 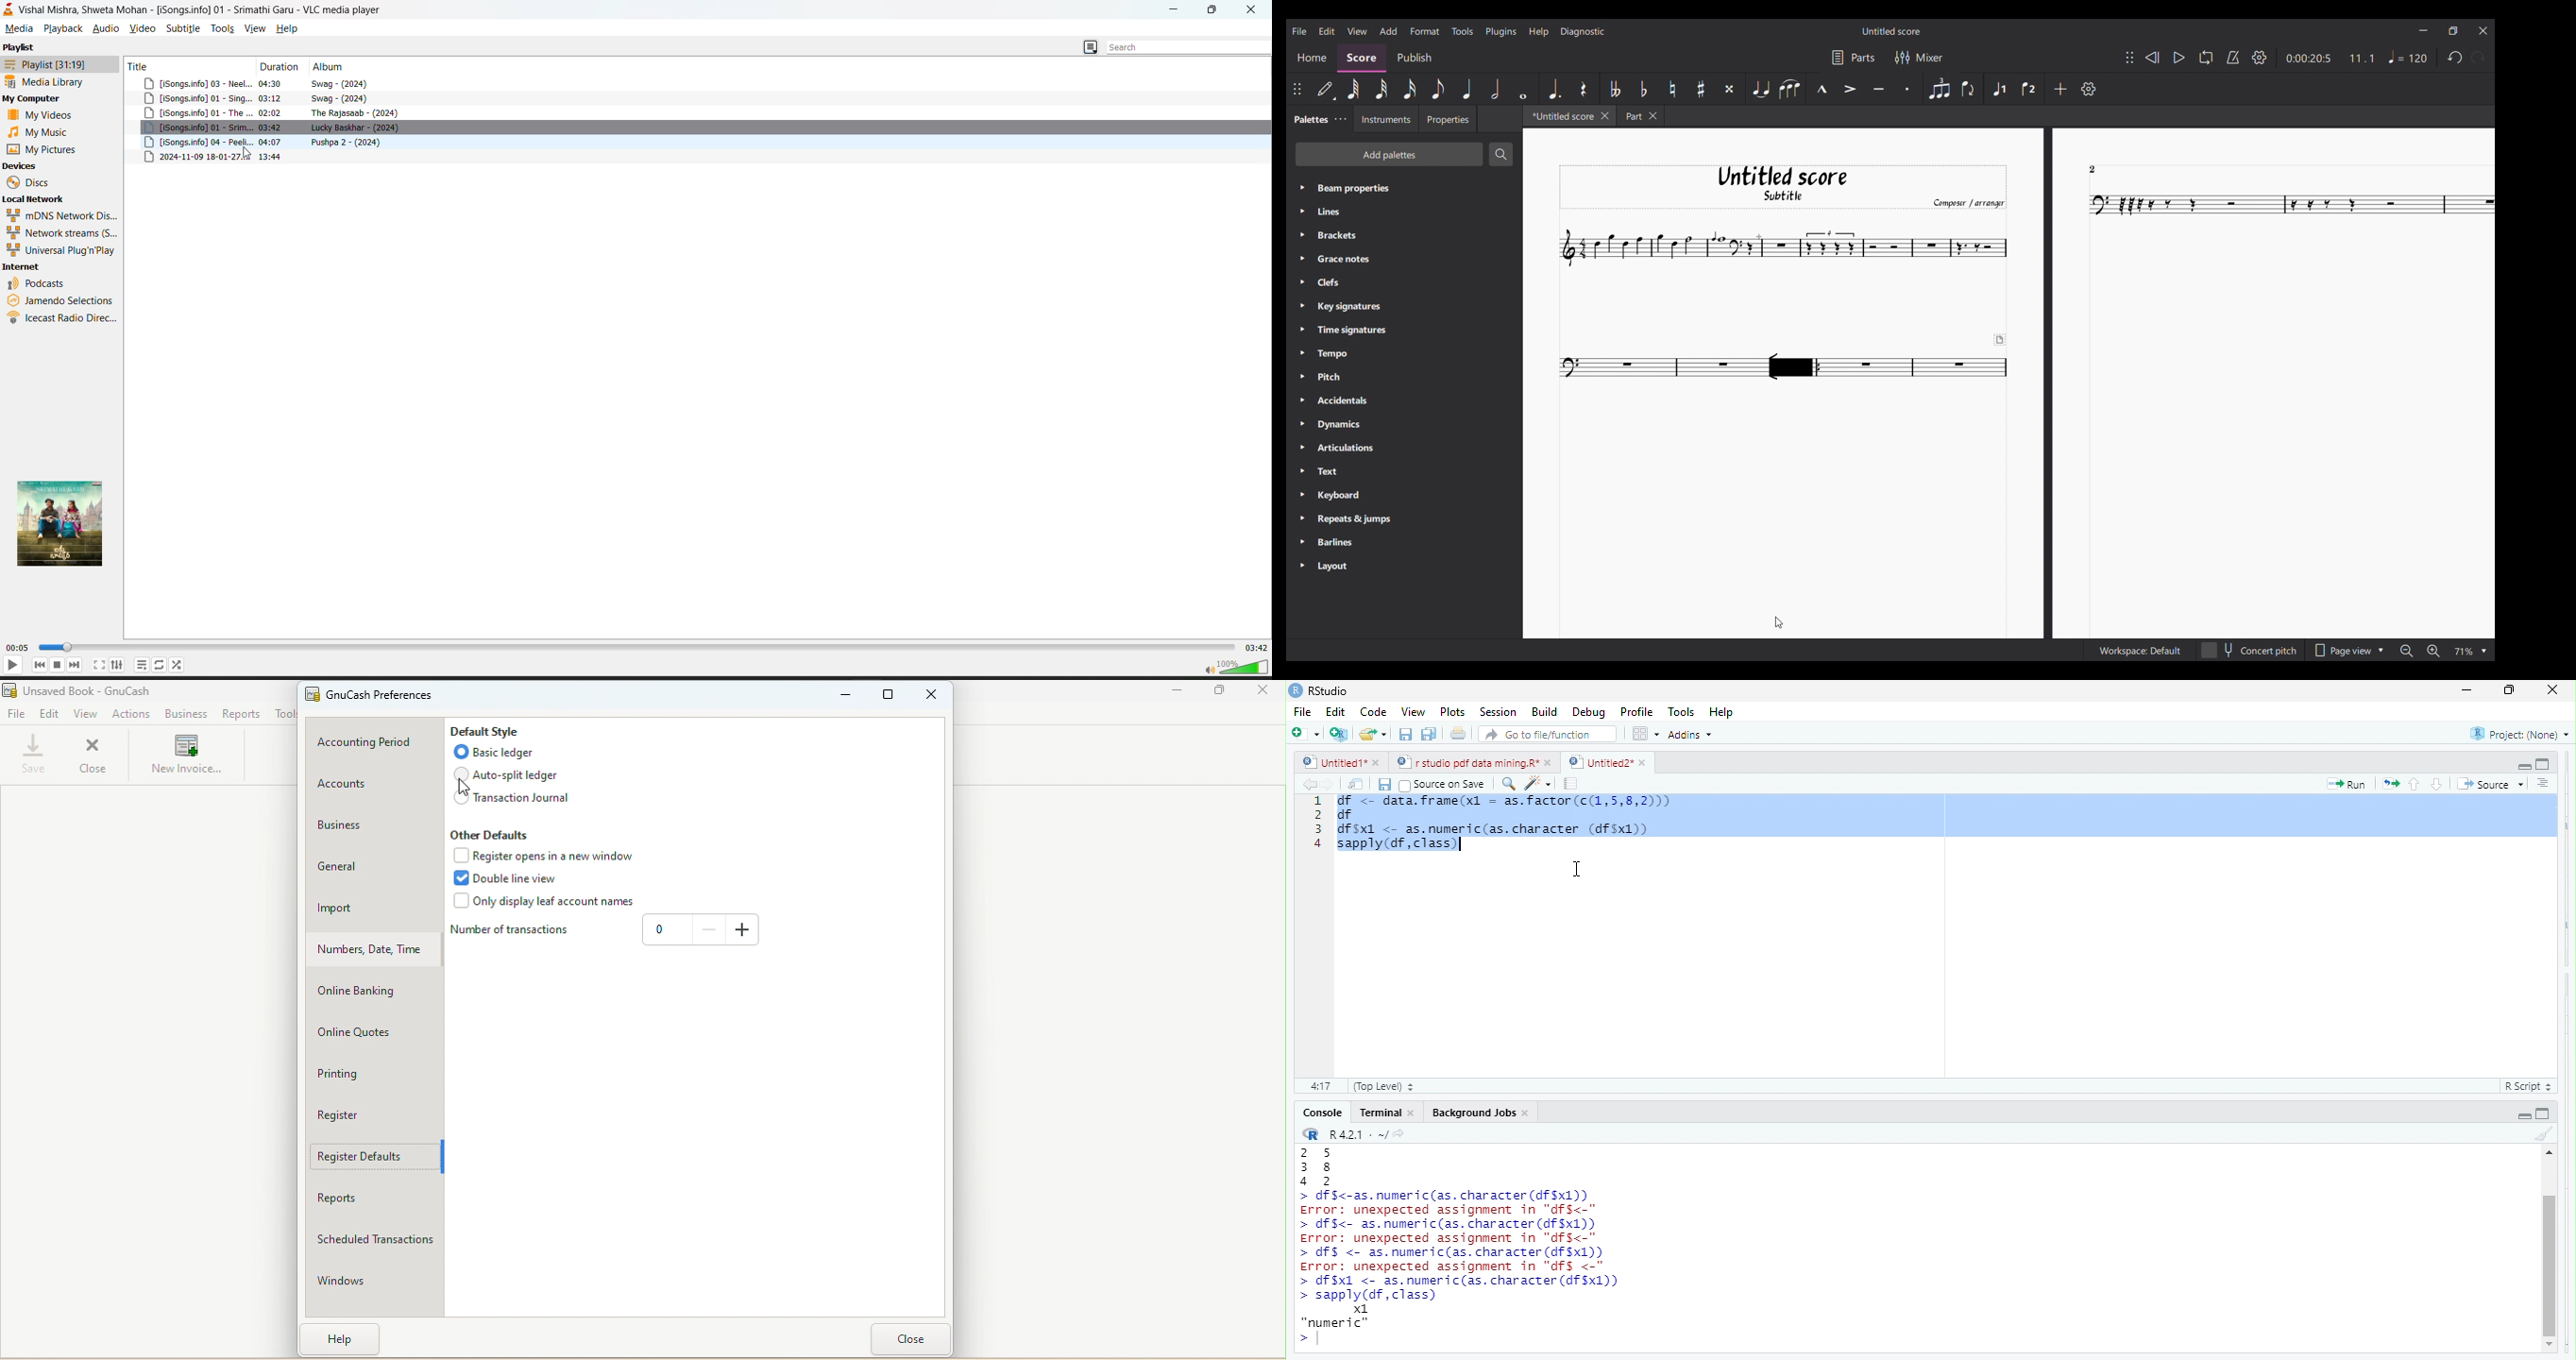 What do you see at coordinates (2415, 783) in the screenshot?
I see `go to previous section/chunk` at bounding box center [2415, 783].